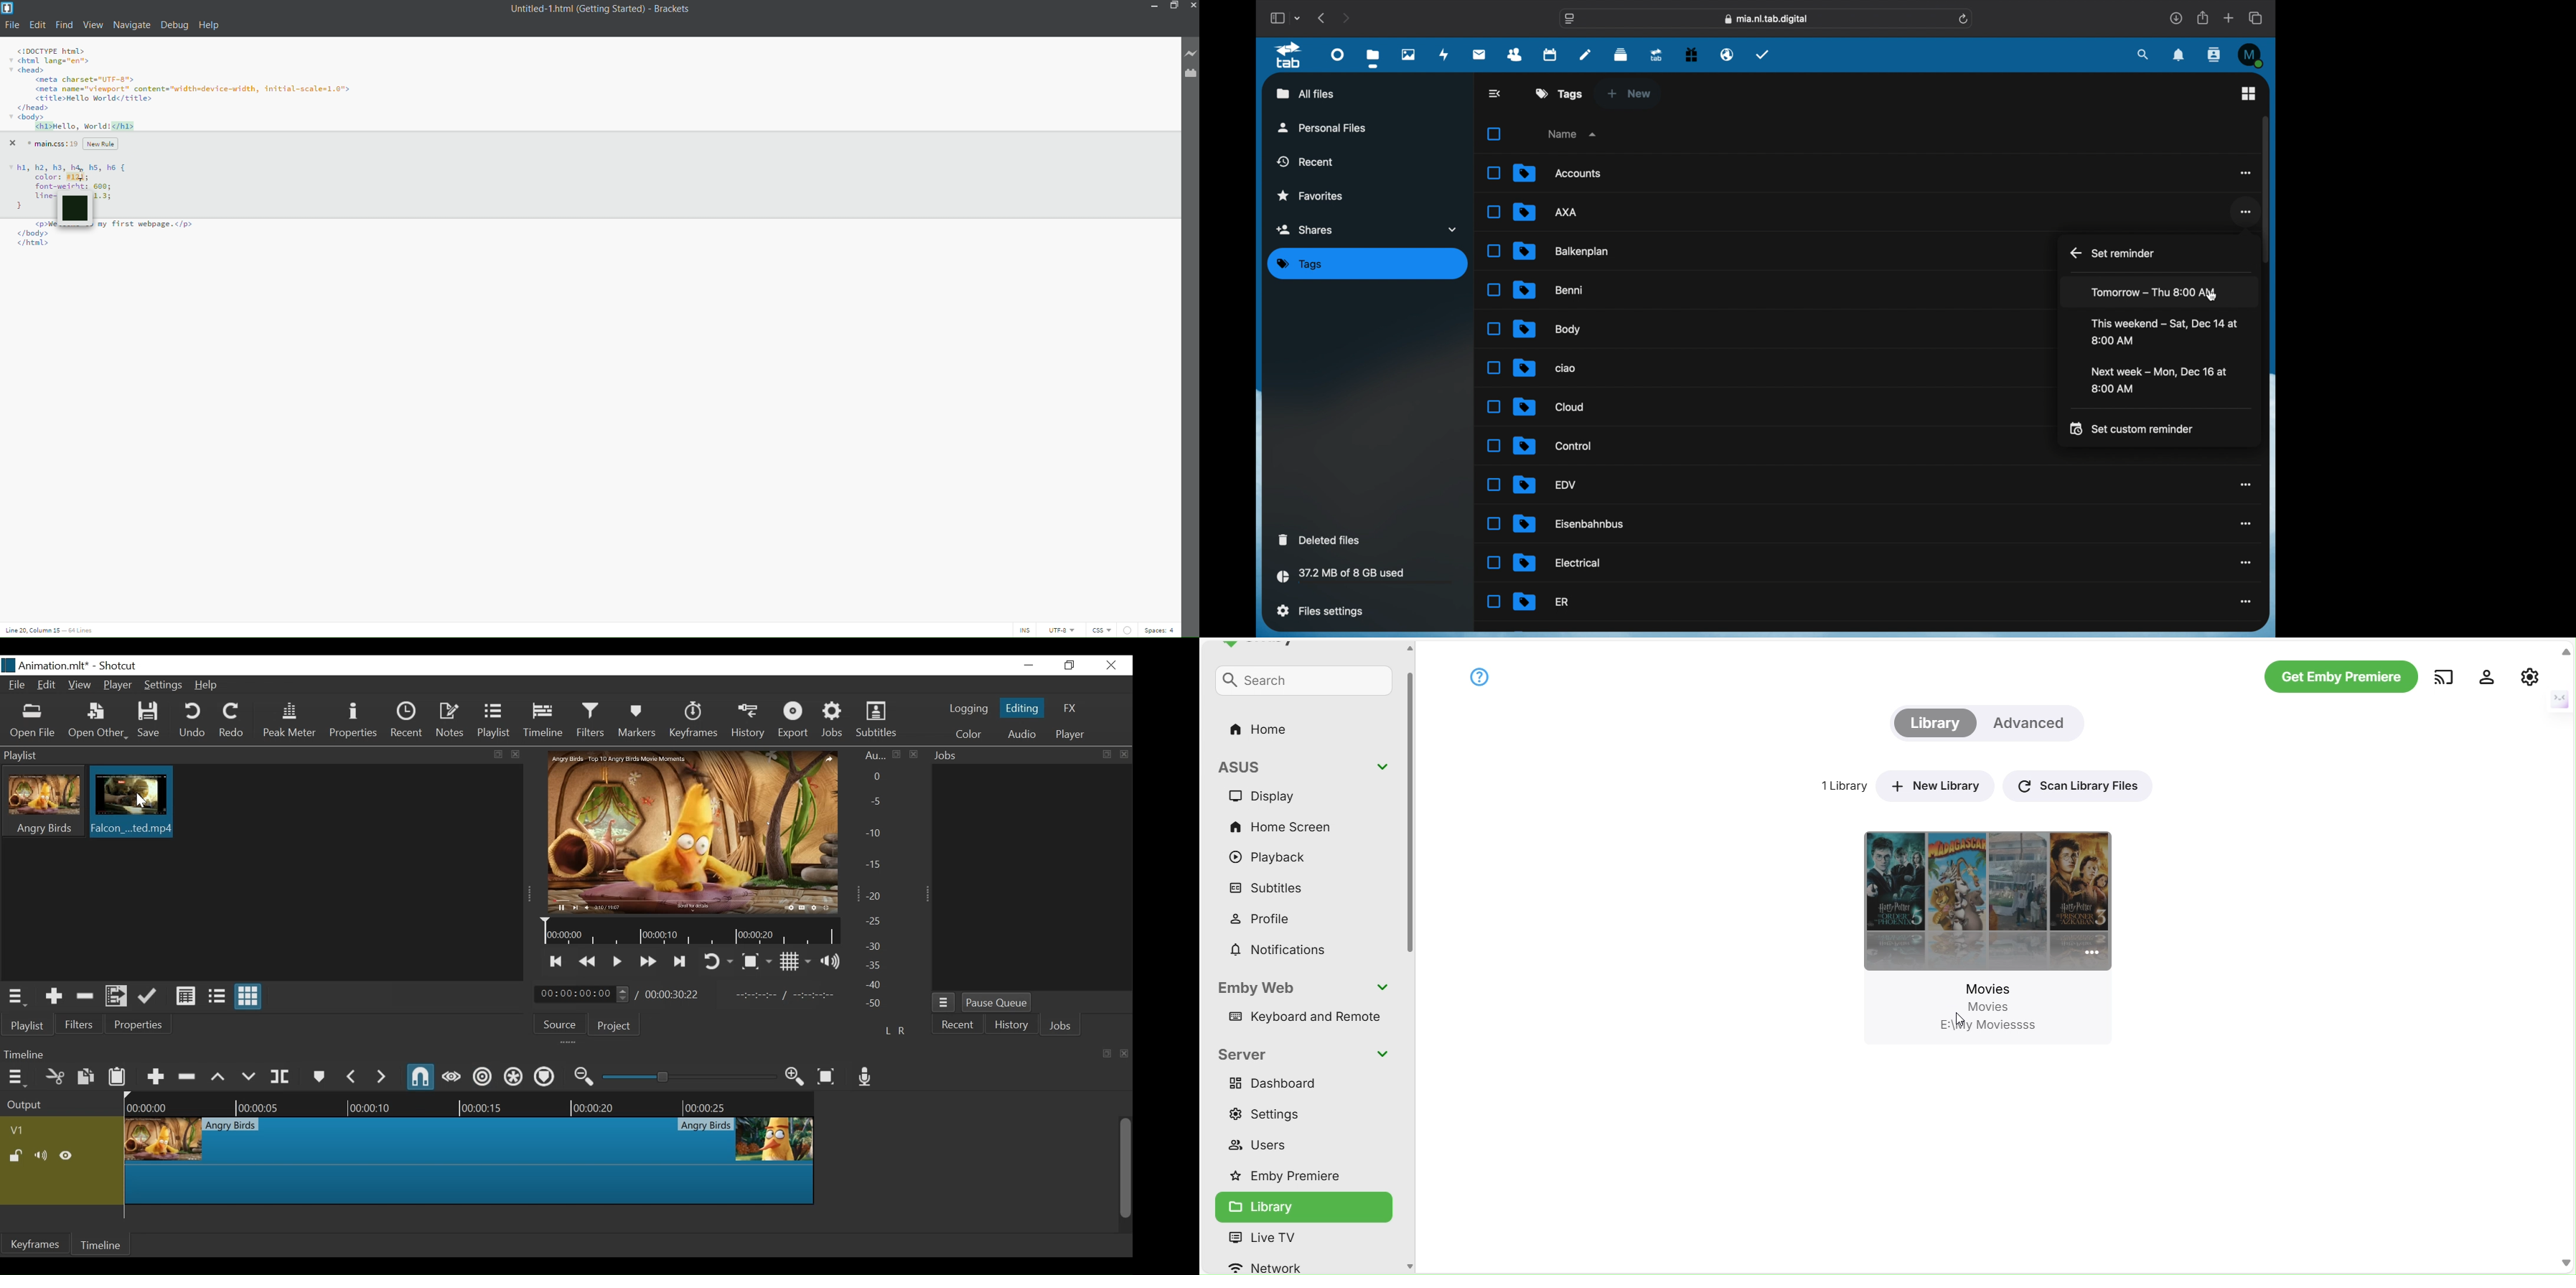 The height and width of the screenshot is (1288, 2576). What do you see at coordinates (55, 1075) in the screenshot?
I see `Cut` at bounding box center [55, 1075].